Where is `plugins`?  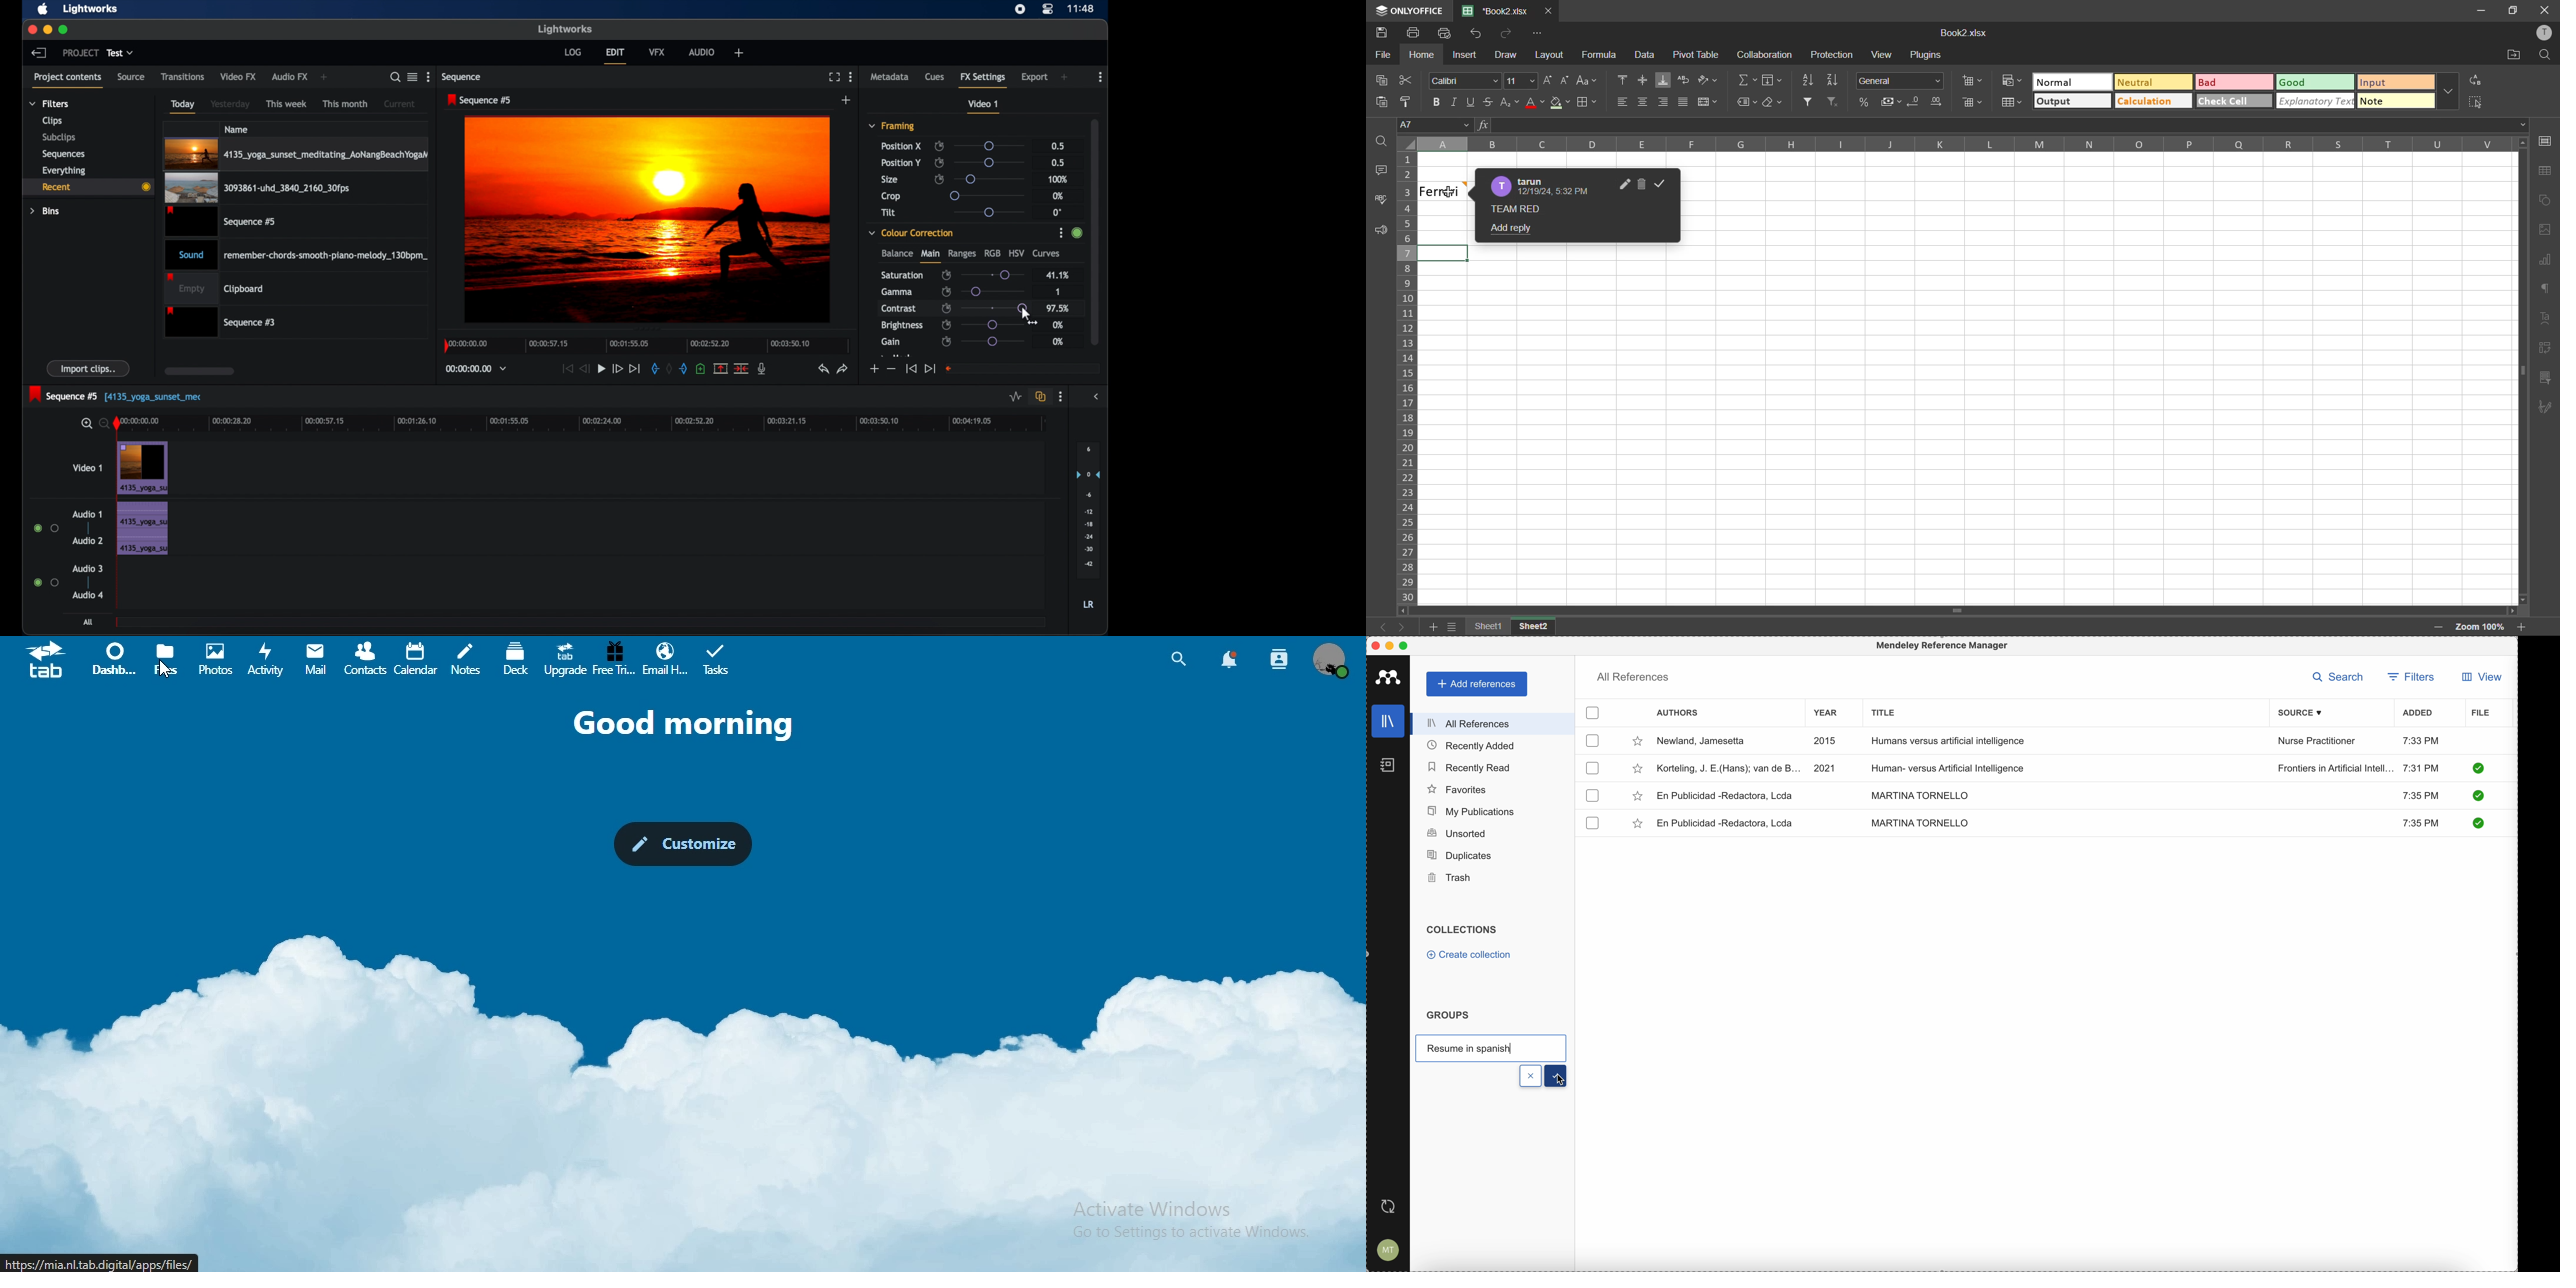 plugins is located at coordinates (1926, 55).